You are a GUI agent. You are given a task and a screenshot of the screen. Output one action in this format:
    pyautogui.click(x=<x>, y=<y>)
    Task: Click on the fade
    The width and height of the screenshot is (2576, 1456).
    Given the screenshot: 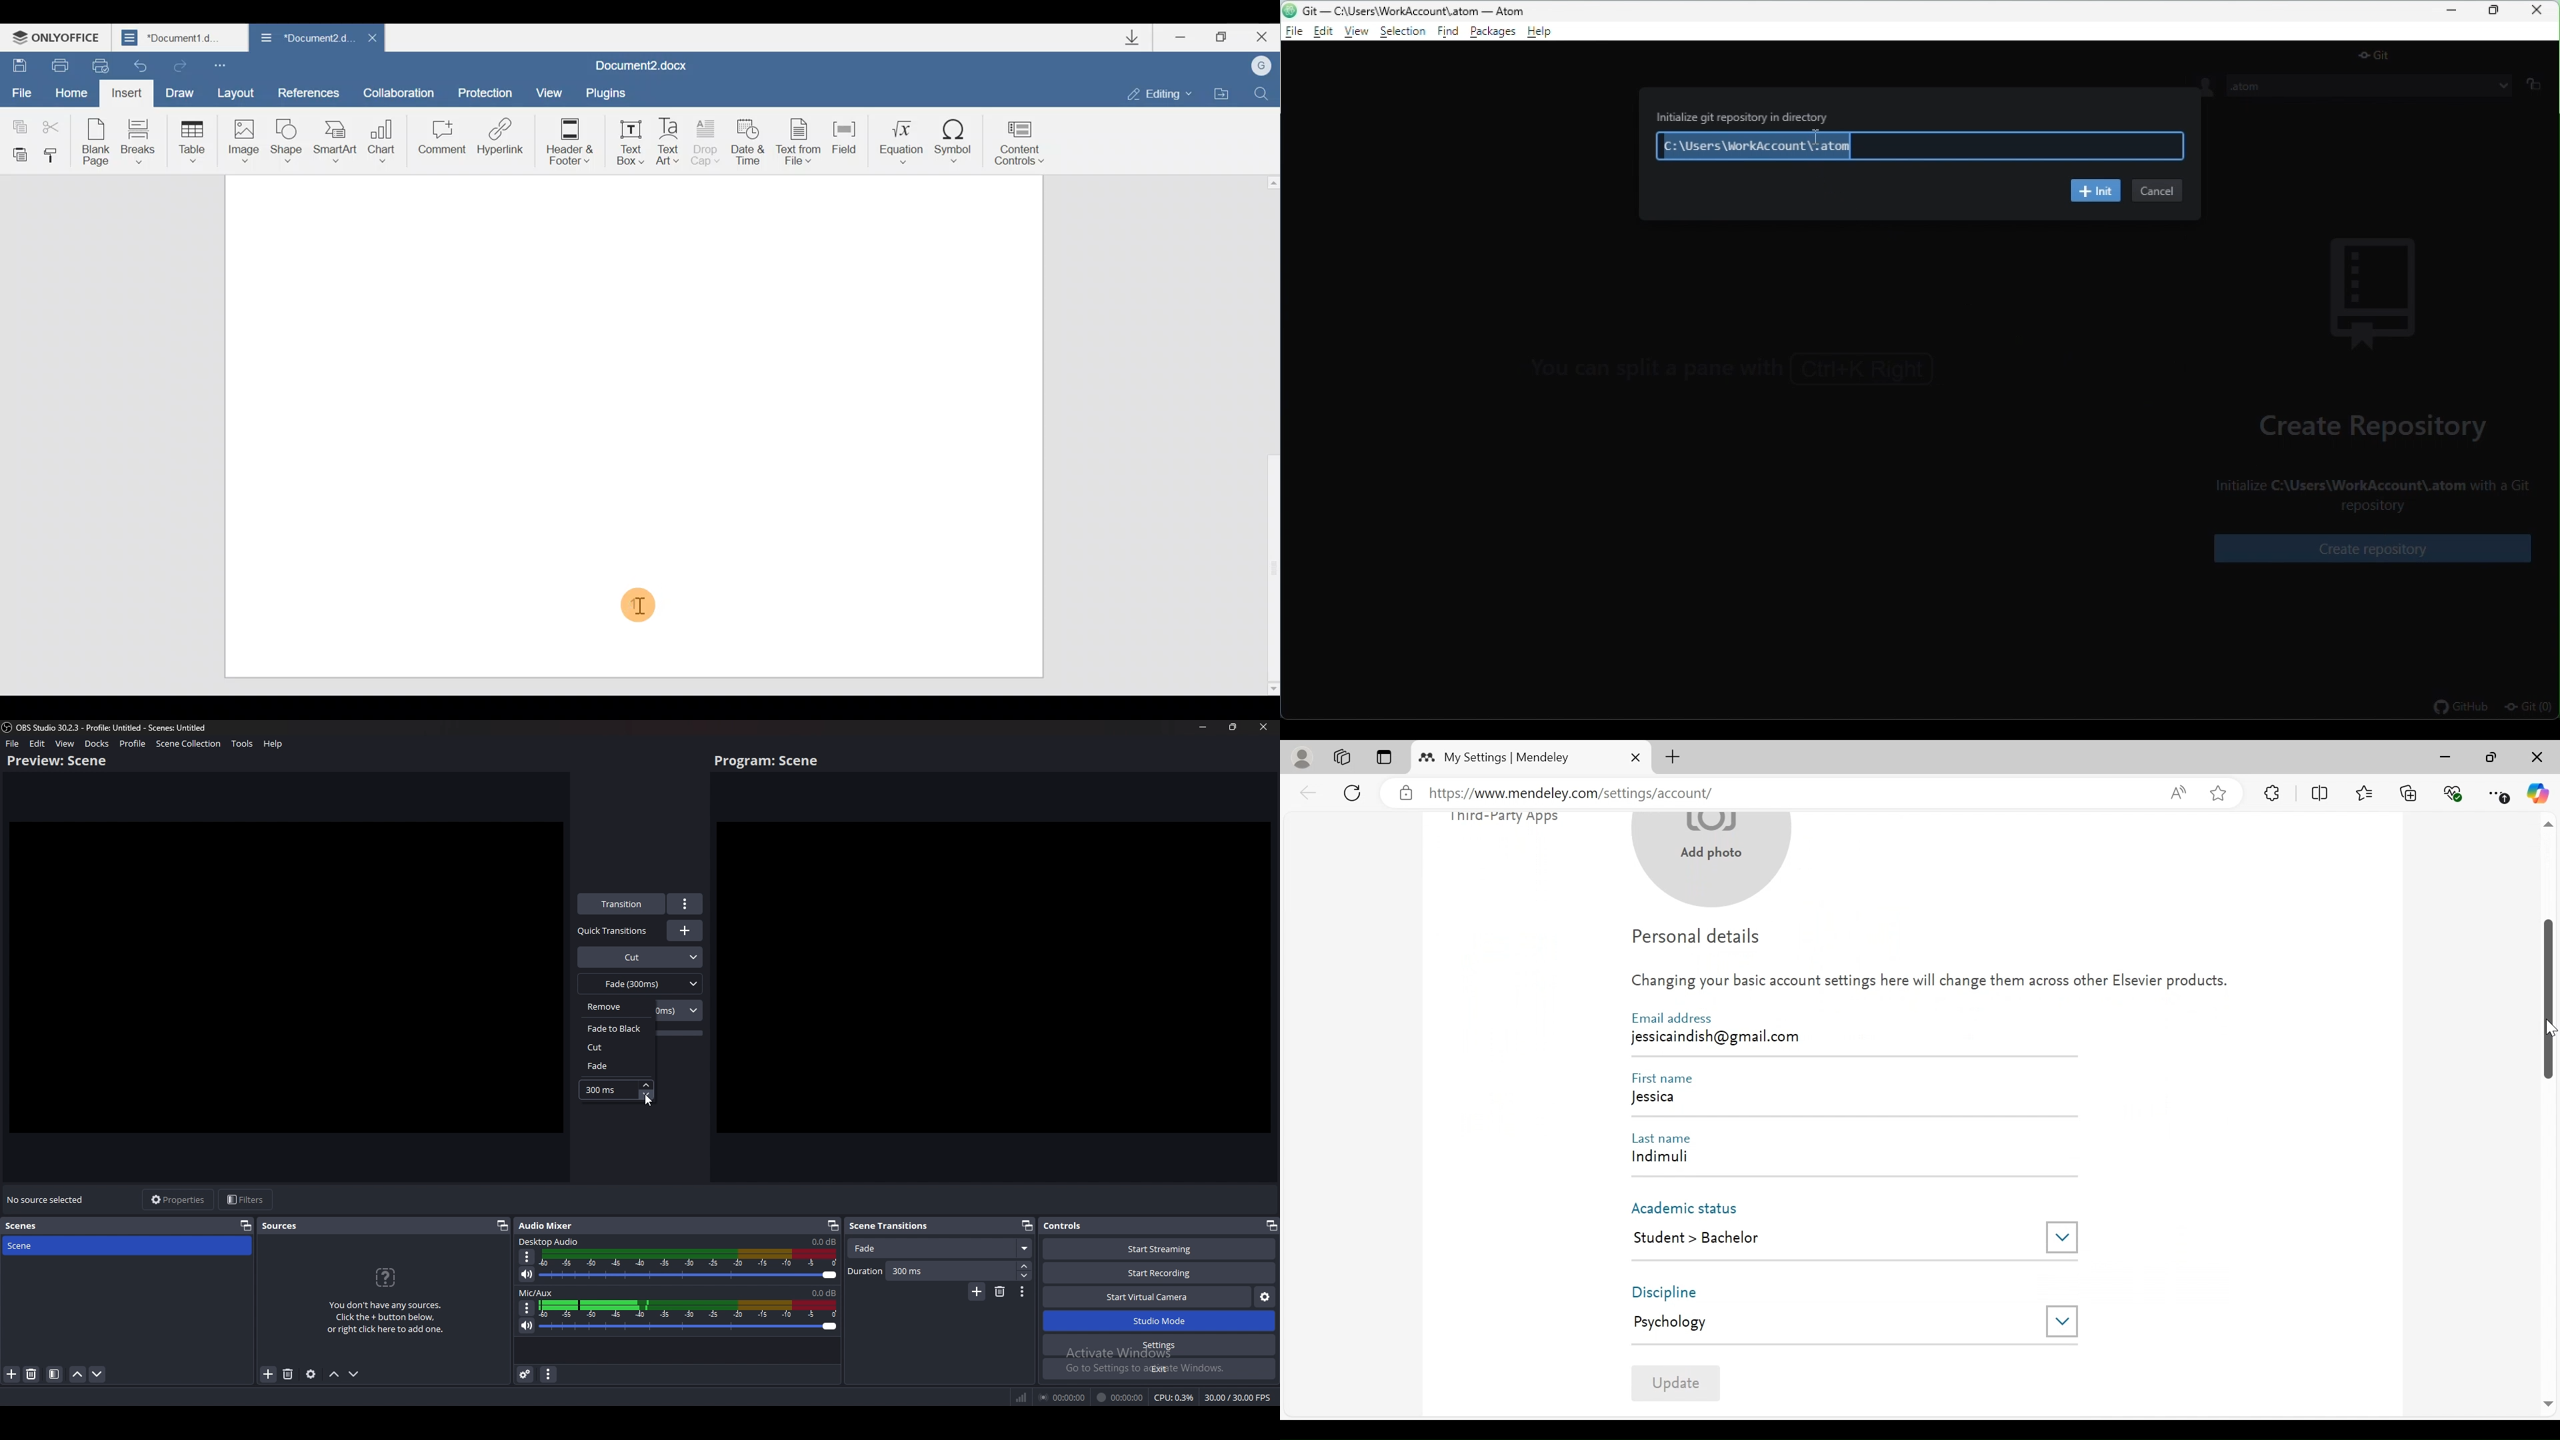 What is the action you would take?
    pyautogui.click(x=614, y=1065)
    